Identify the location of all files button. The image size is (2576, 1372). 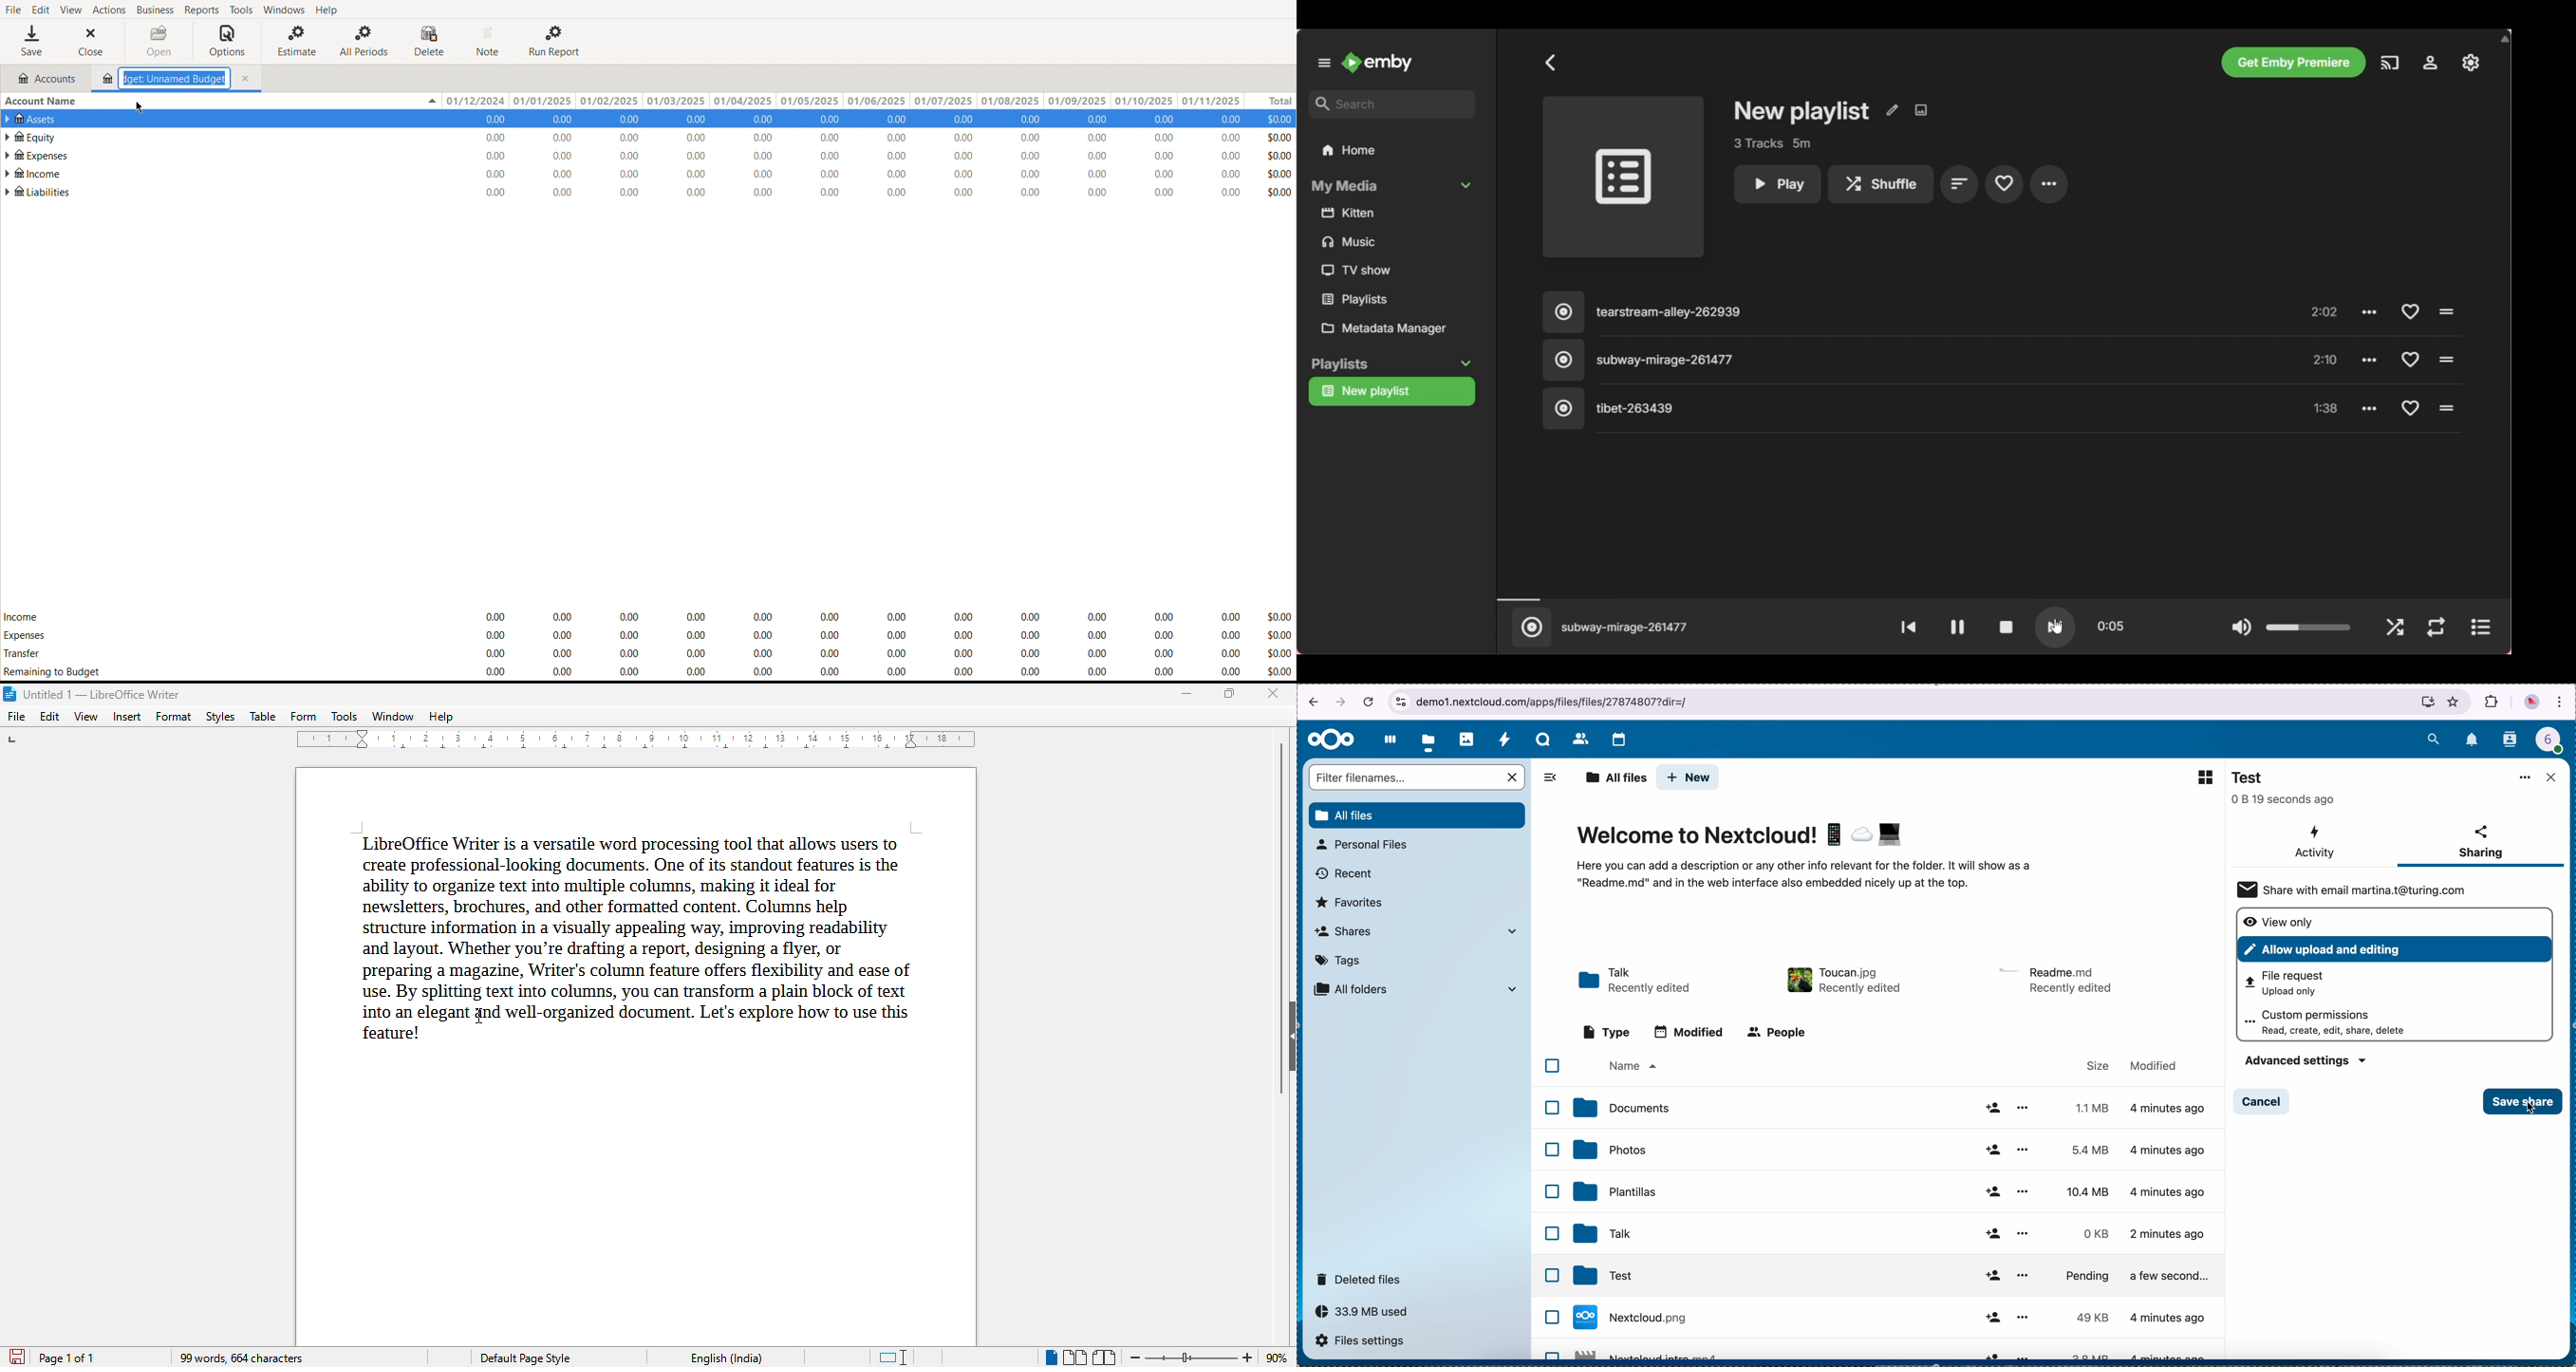
(1418, 816).